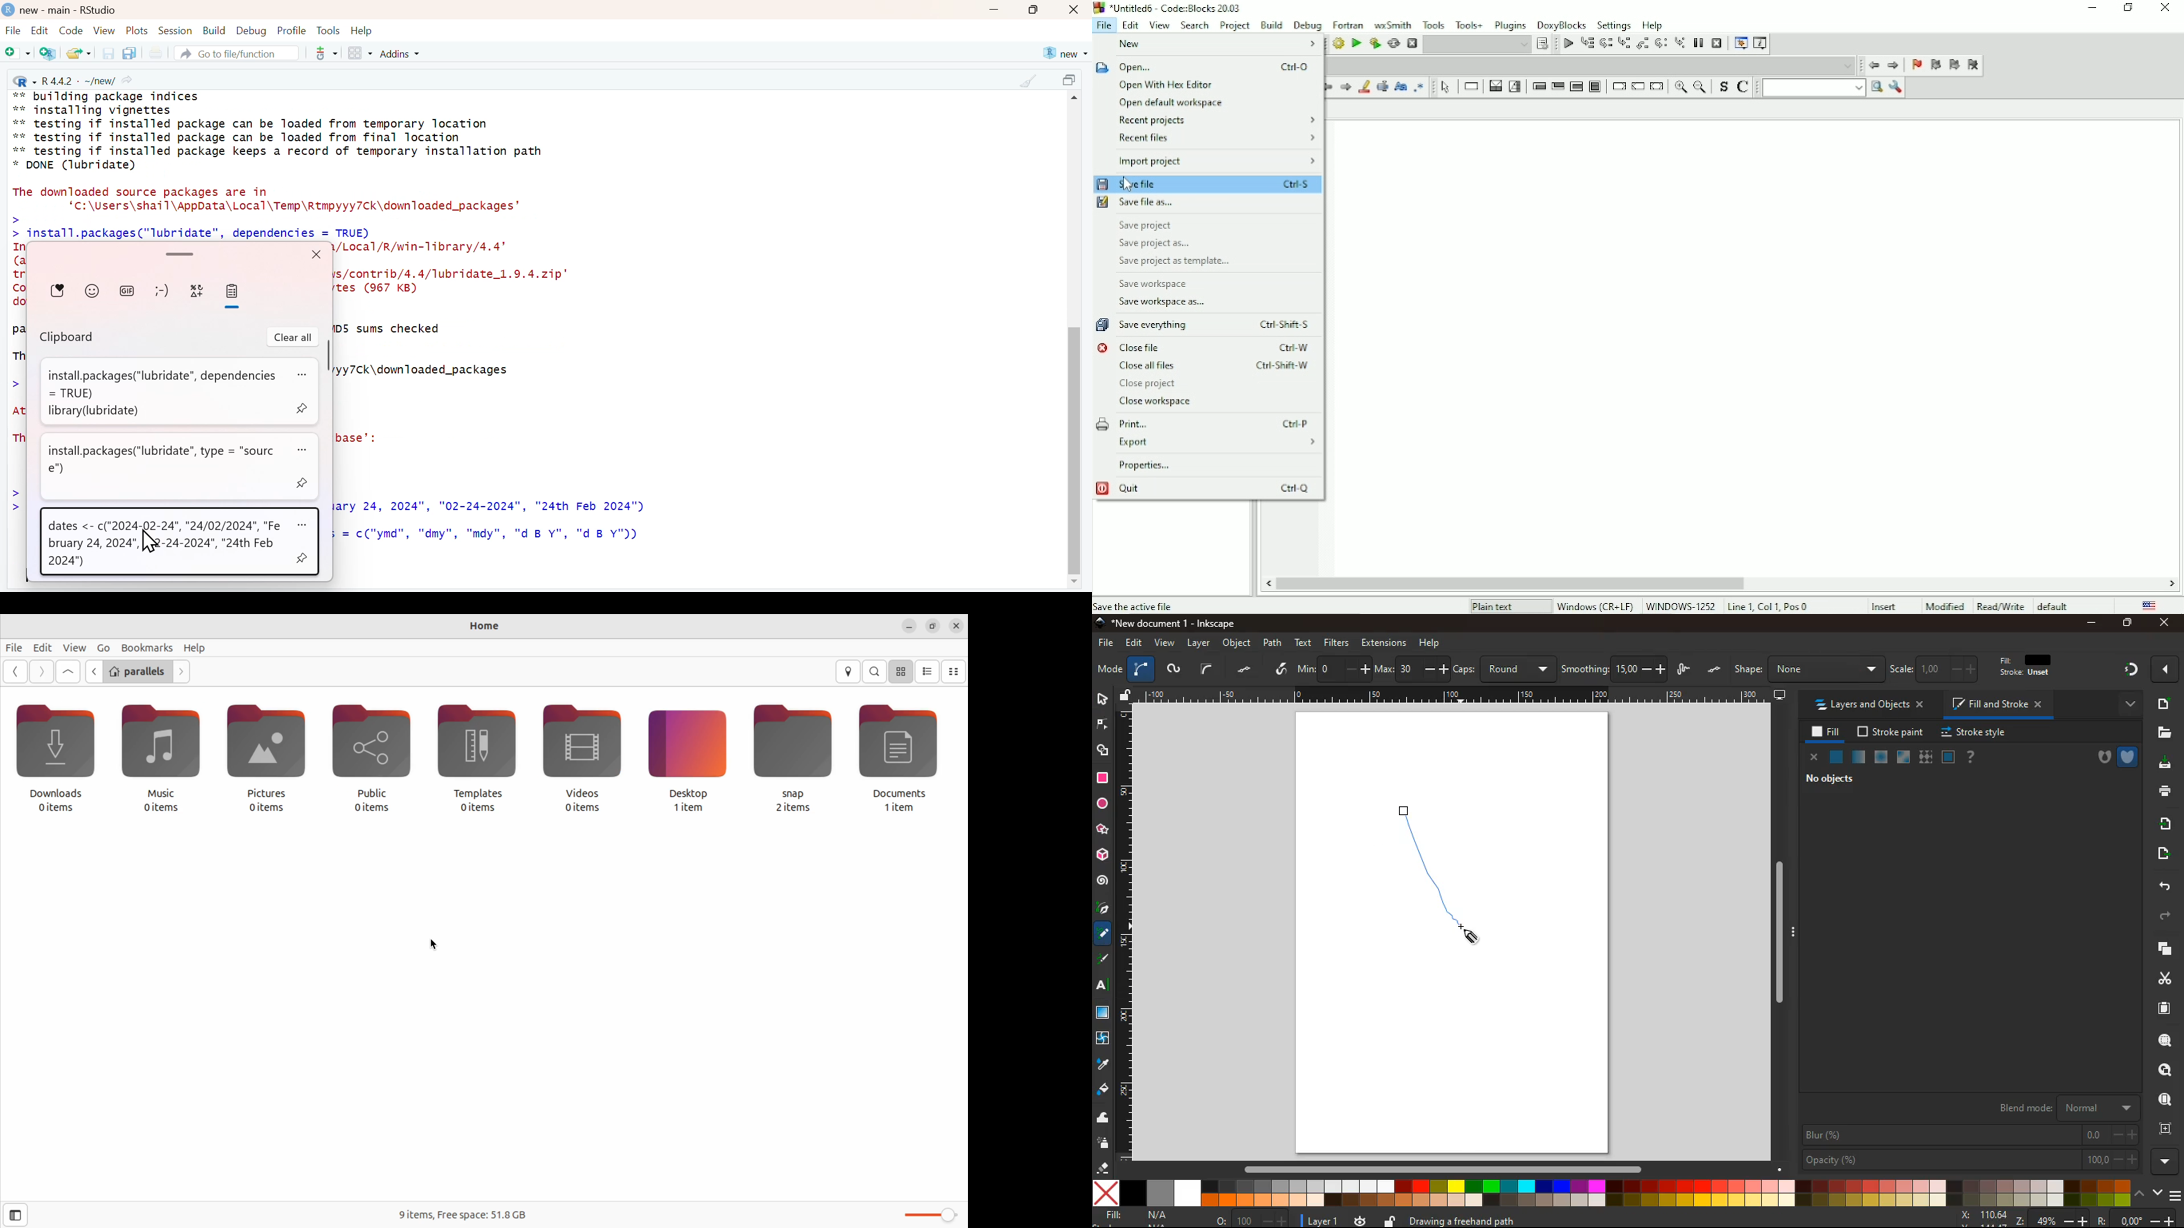 Image resolution: width=2184 pixels, height=1232 pixels. What do you see at coordinates (1685, 671) in the screenshot?
I see `draw` at bounding box center [1685, 671].